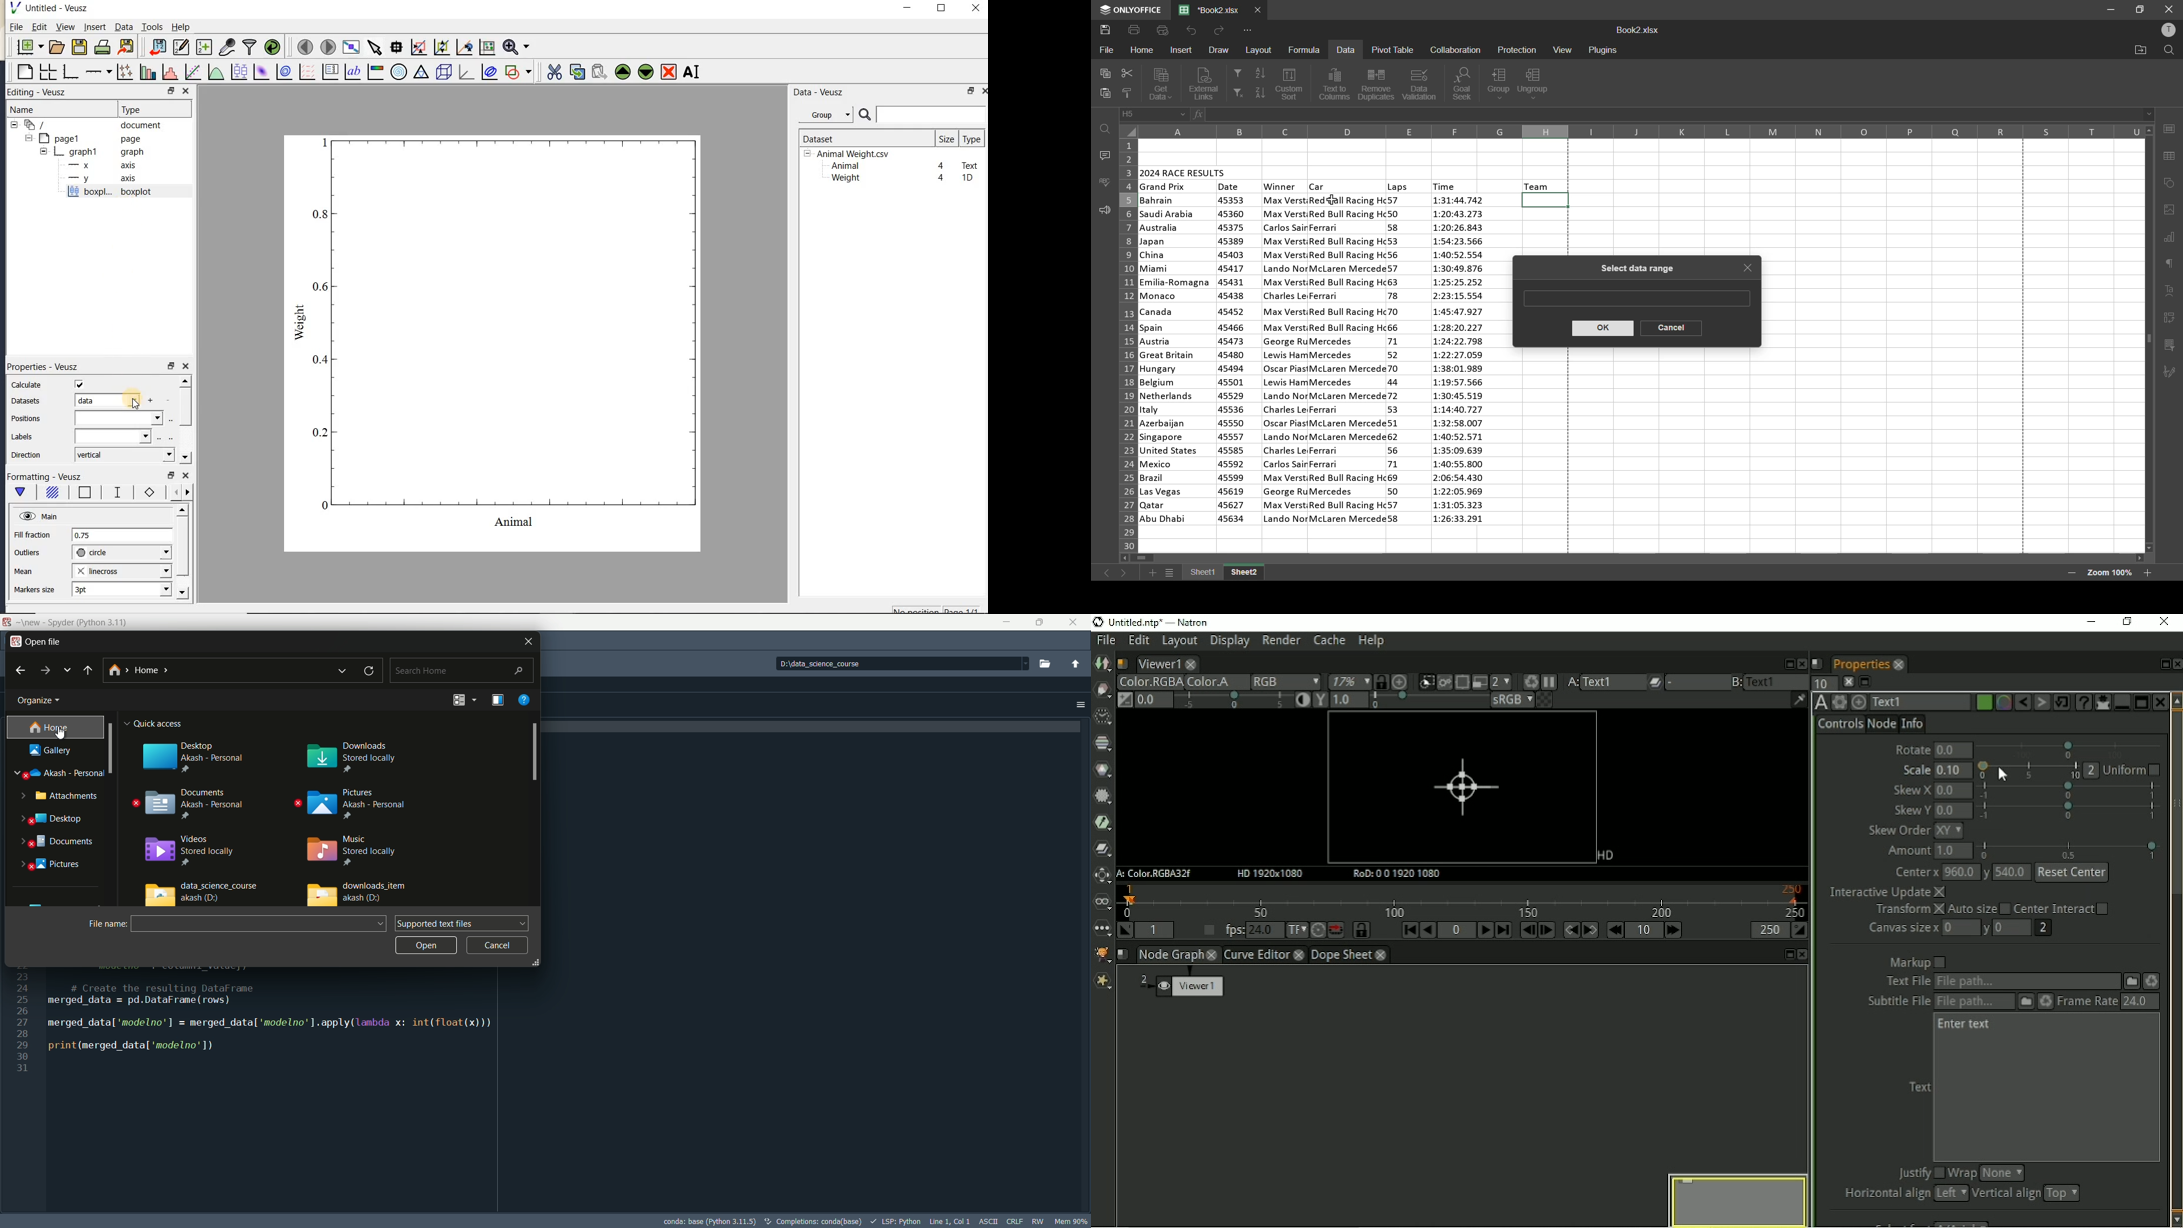  Describe the element at coordinates (118, 418) in the screenshot. I see `input field` at that location.